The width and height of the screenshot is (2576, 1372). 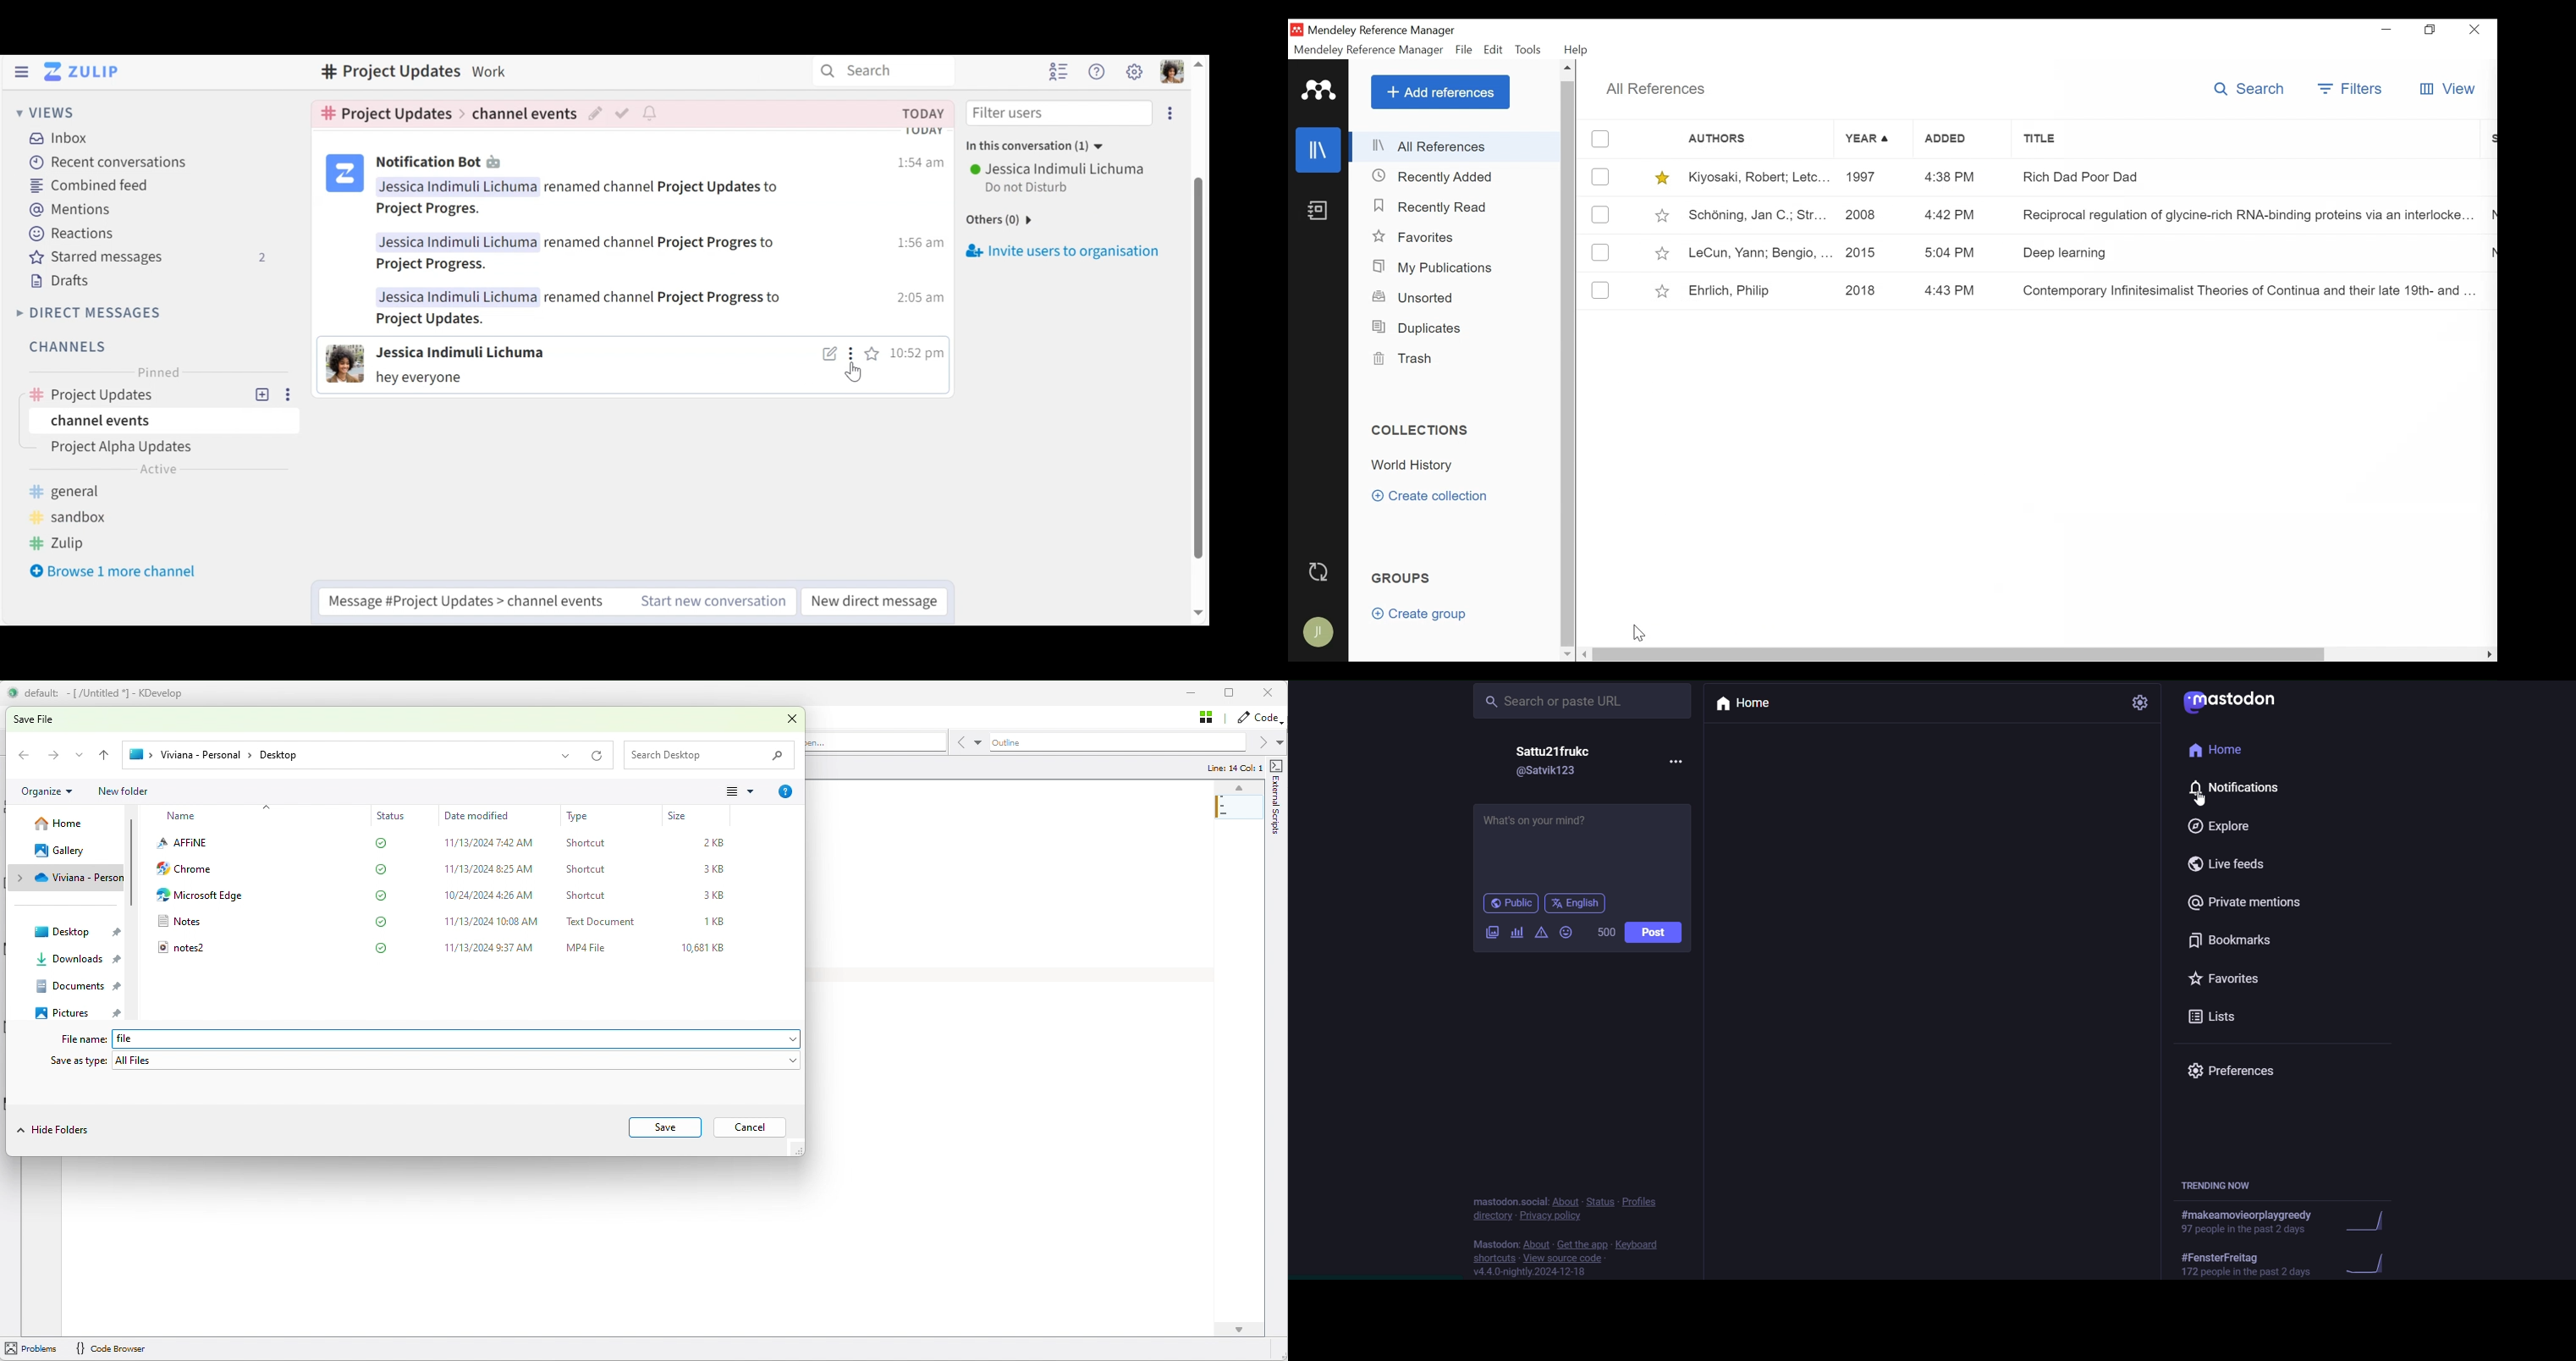 I want to click on Live feeds, so click(x=2227, y=864).